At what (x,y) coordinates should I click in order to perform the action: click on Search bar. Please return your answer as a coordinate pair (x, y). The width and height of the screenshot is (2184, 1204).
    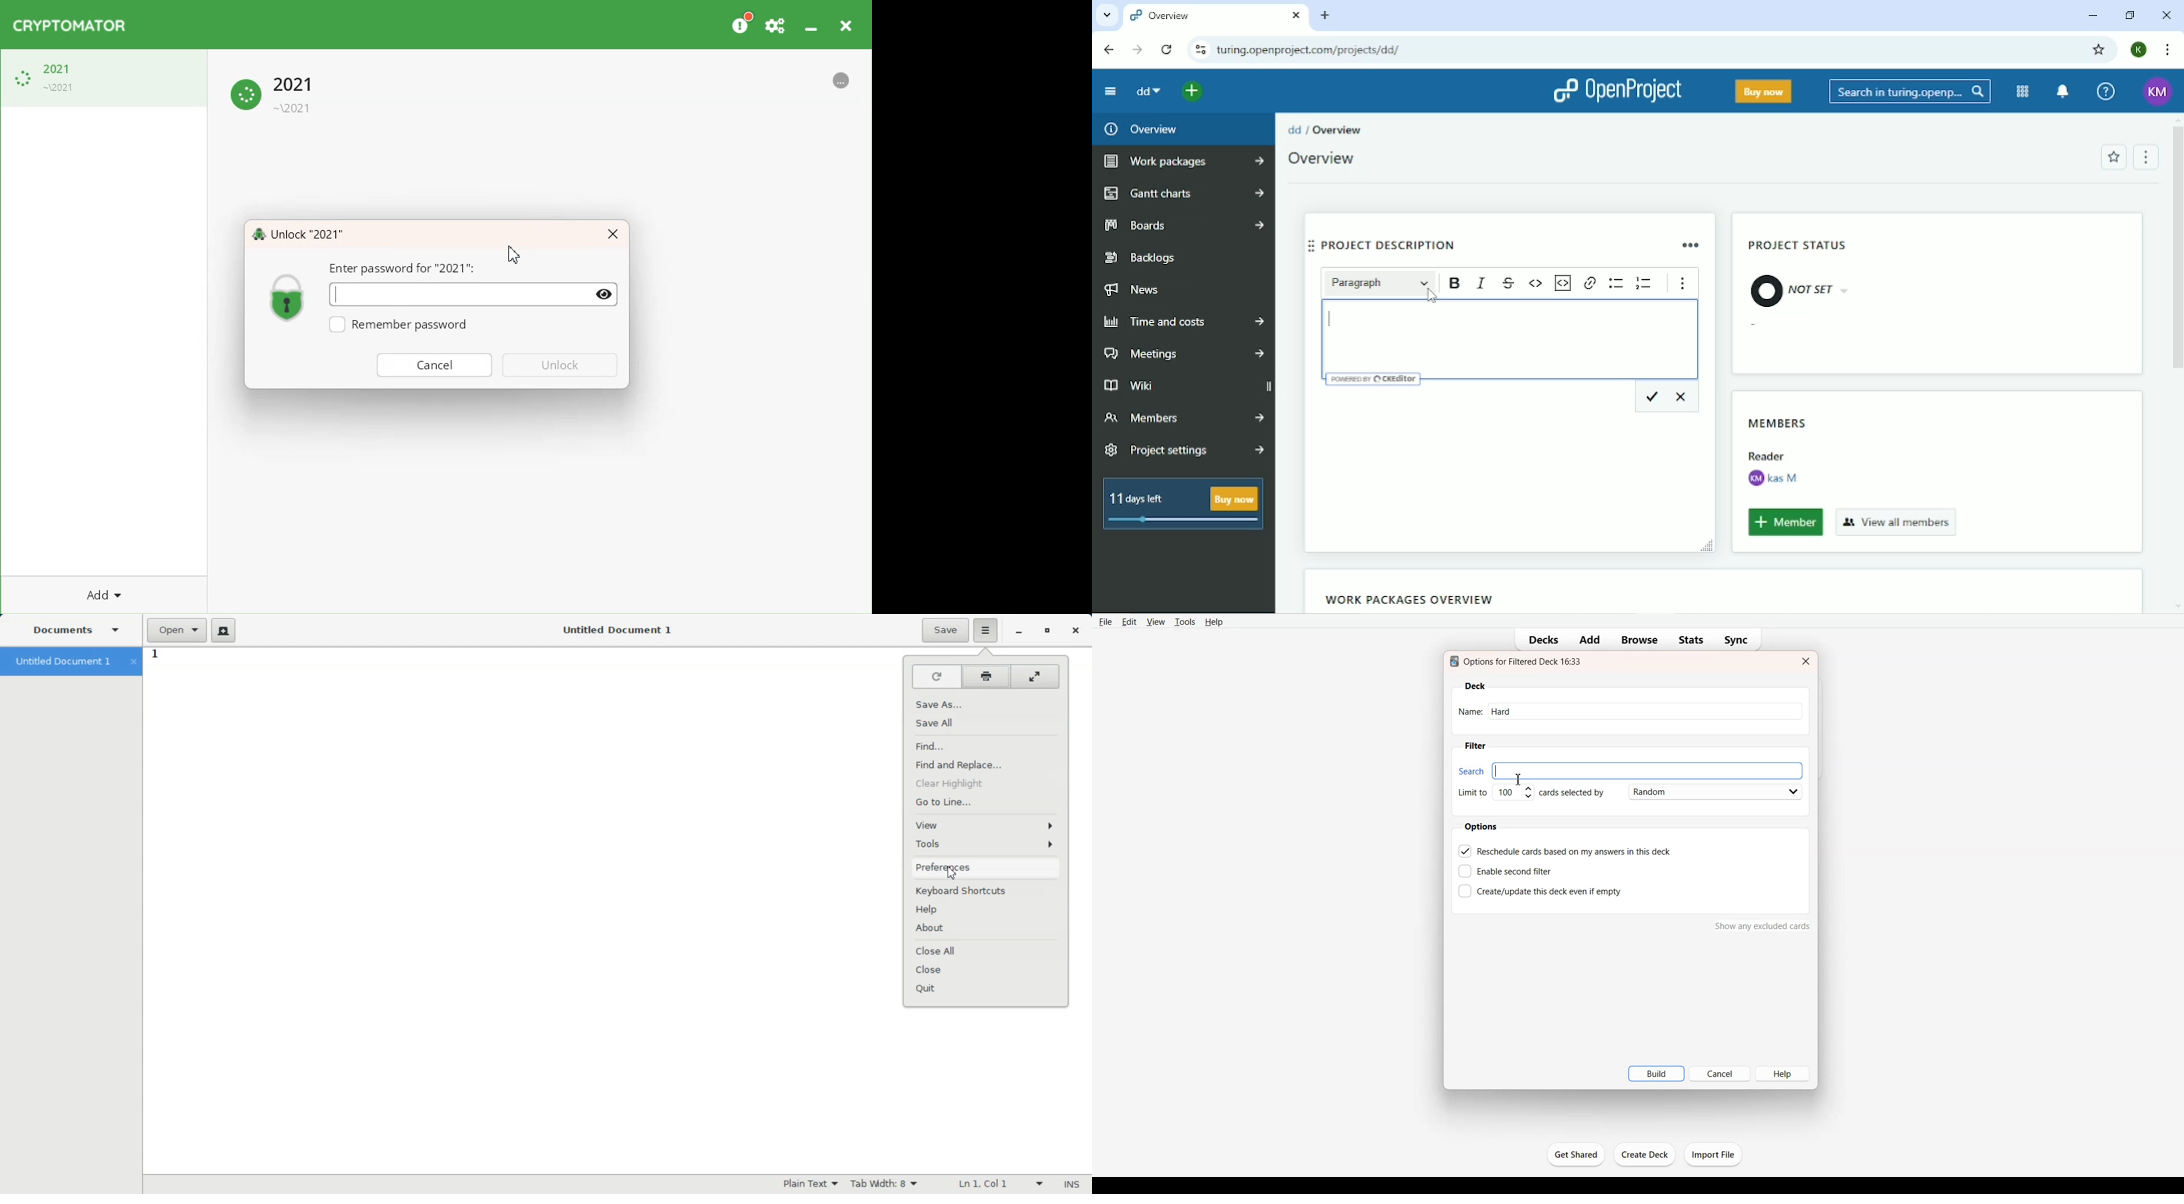
    Looking at the image, I should click on (1629, 767).